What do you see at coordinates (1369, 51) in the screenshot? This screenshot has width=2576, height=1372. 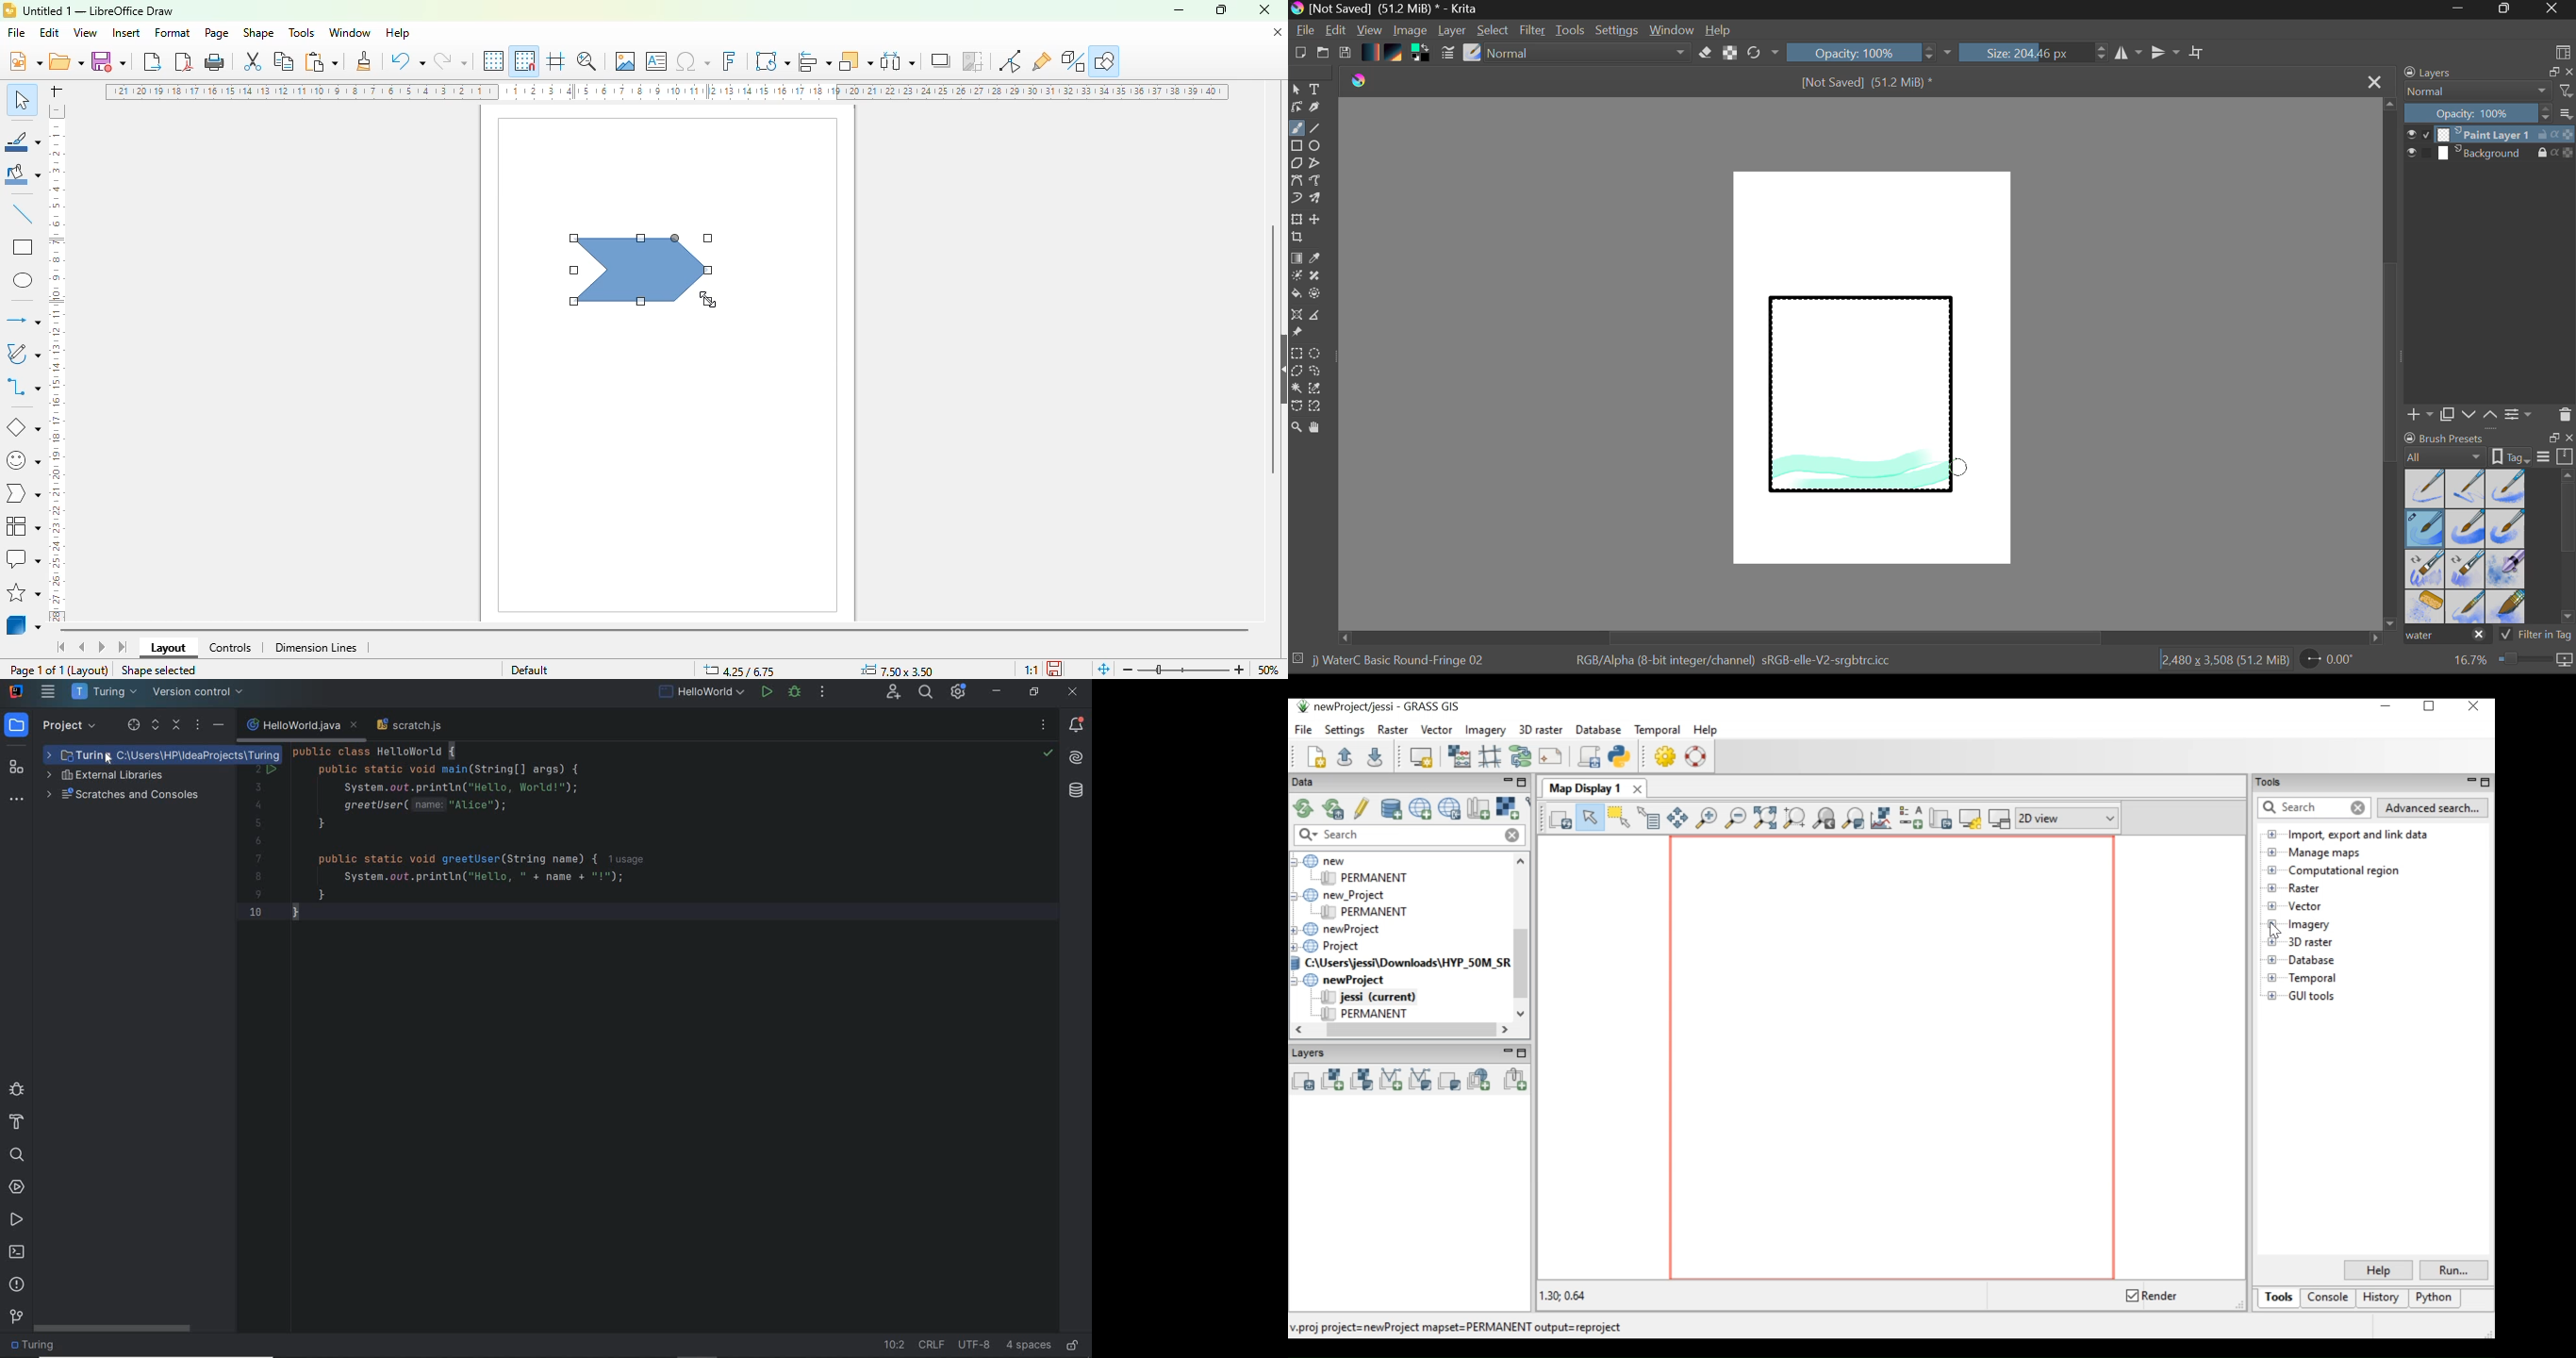 I see `Gradient` at bounding box center [1369, 51].